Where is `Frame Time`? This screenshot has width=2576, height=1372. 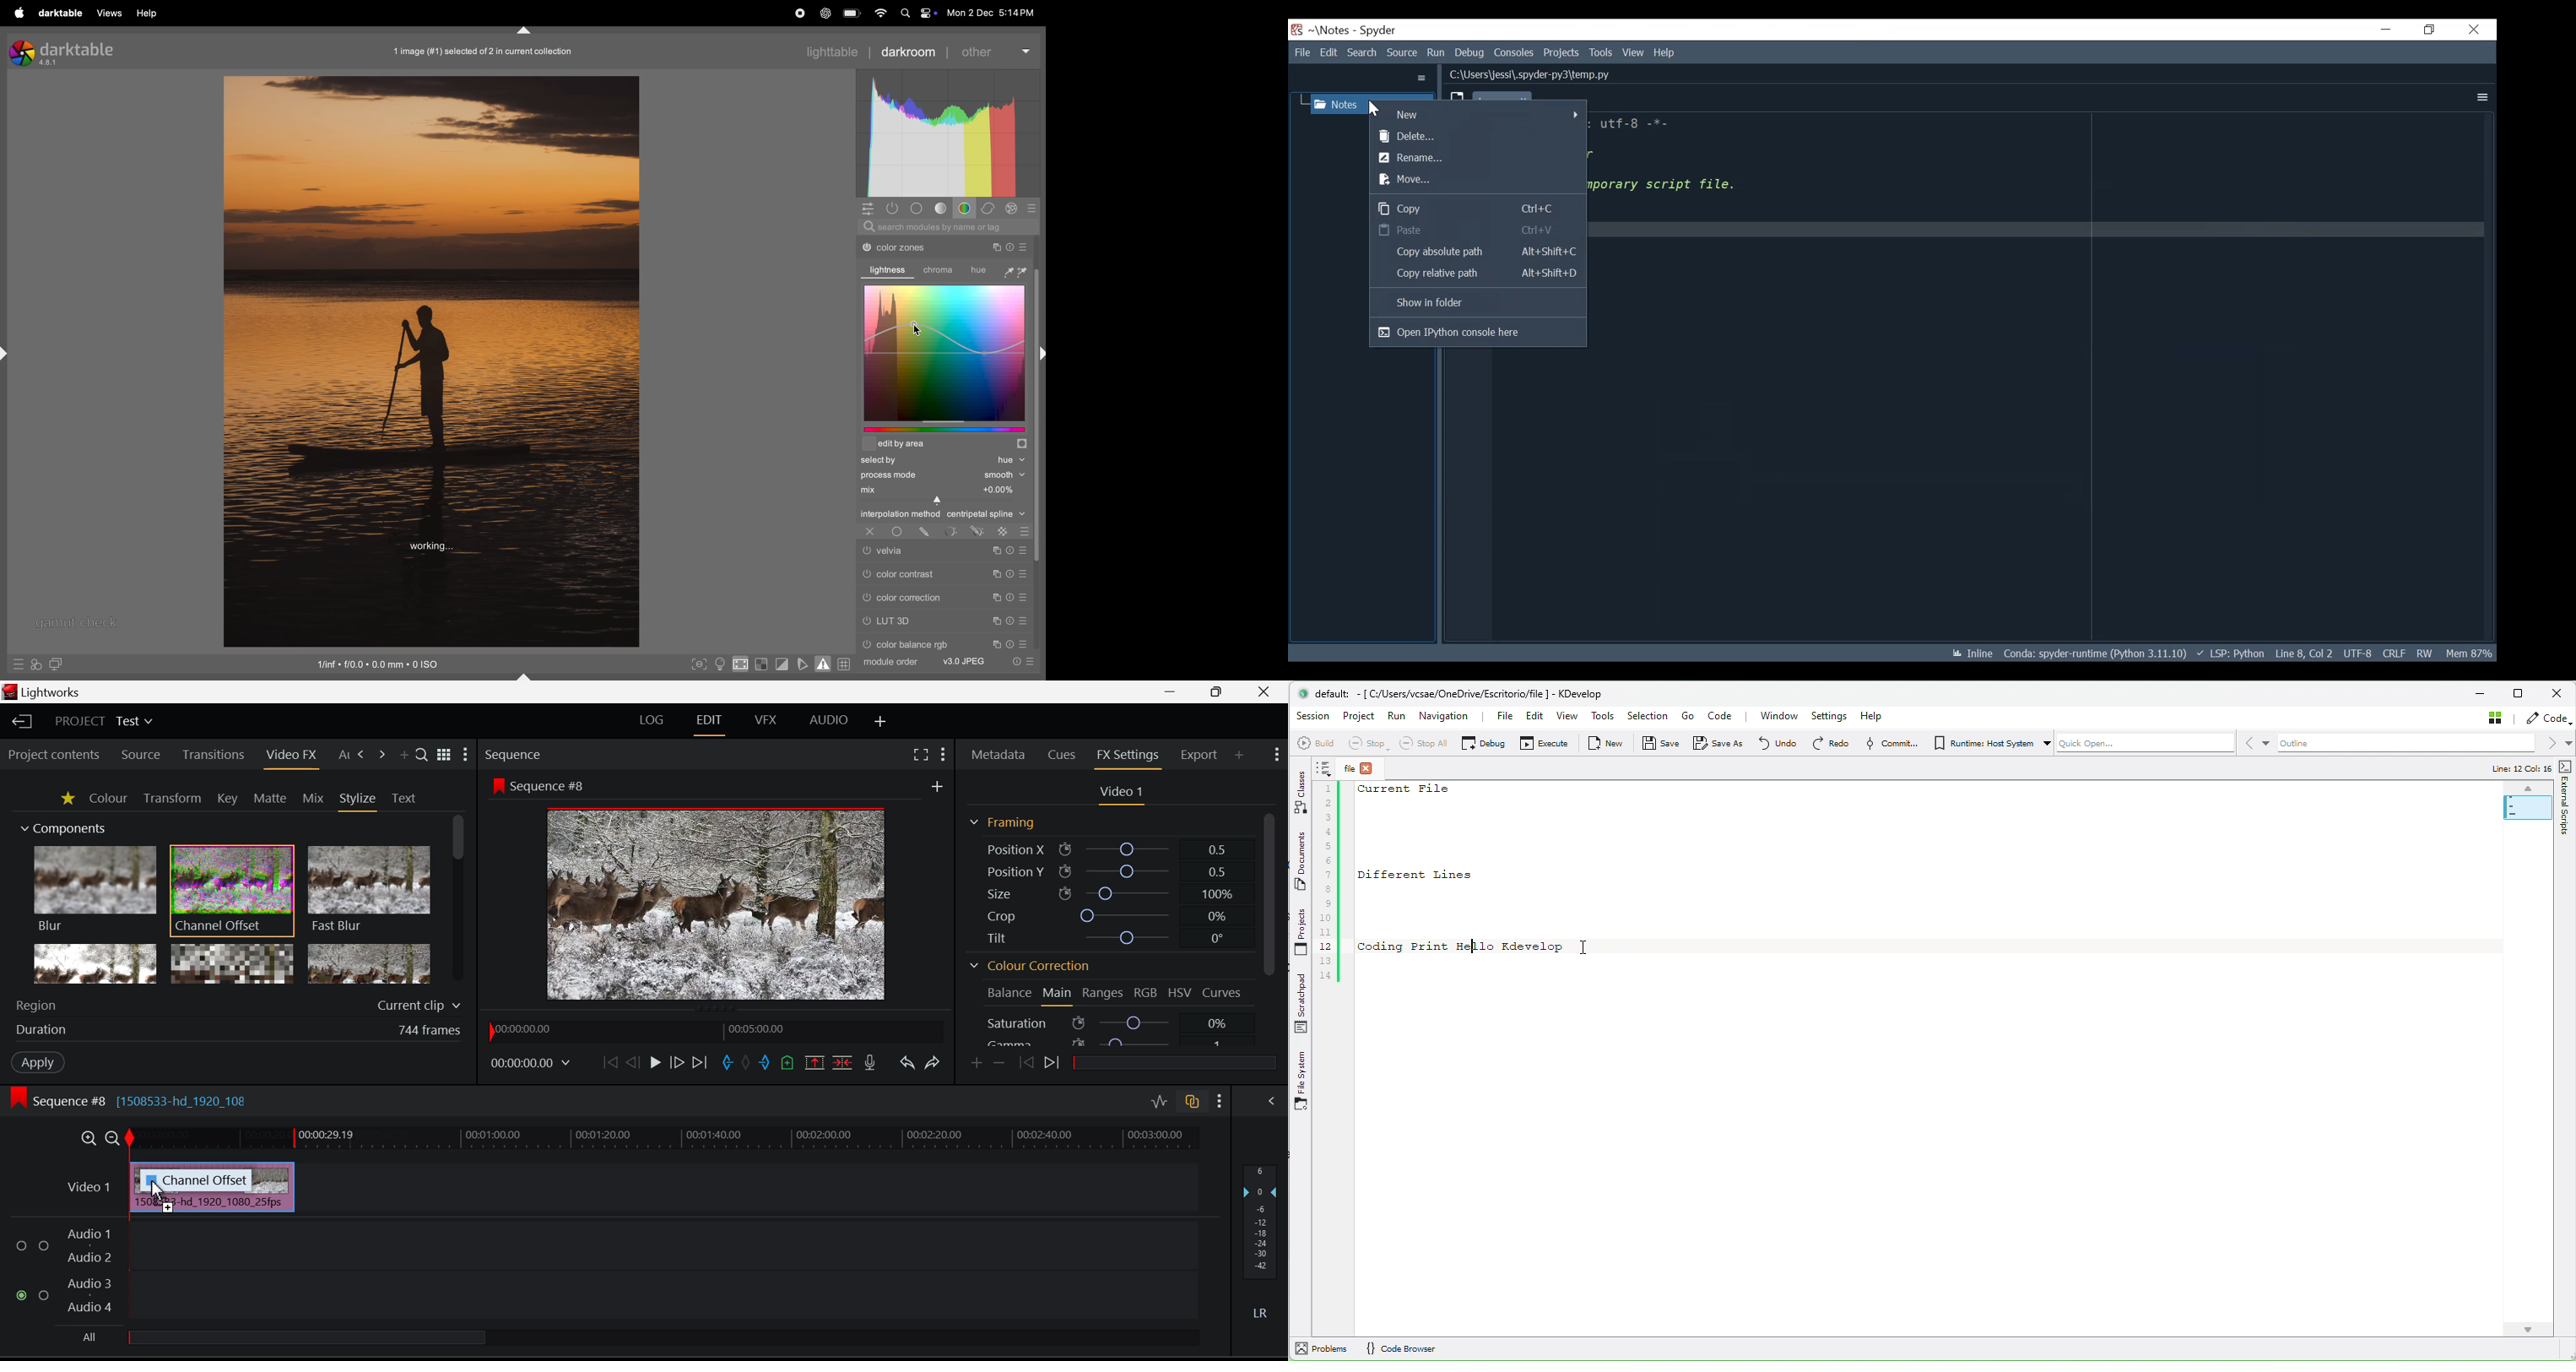 Frame Time is located at coordinates (531, 1065).